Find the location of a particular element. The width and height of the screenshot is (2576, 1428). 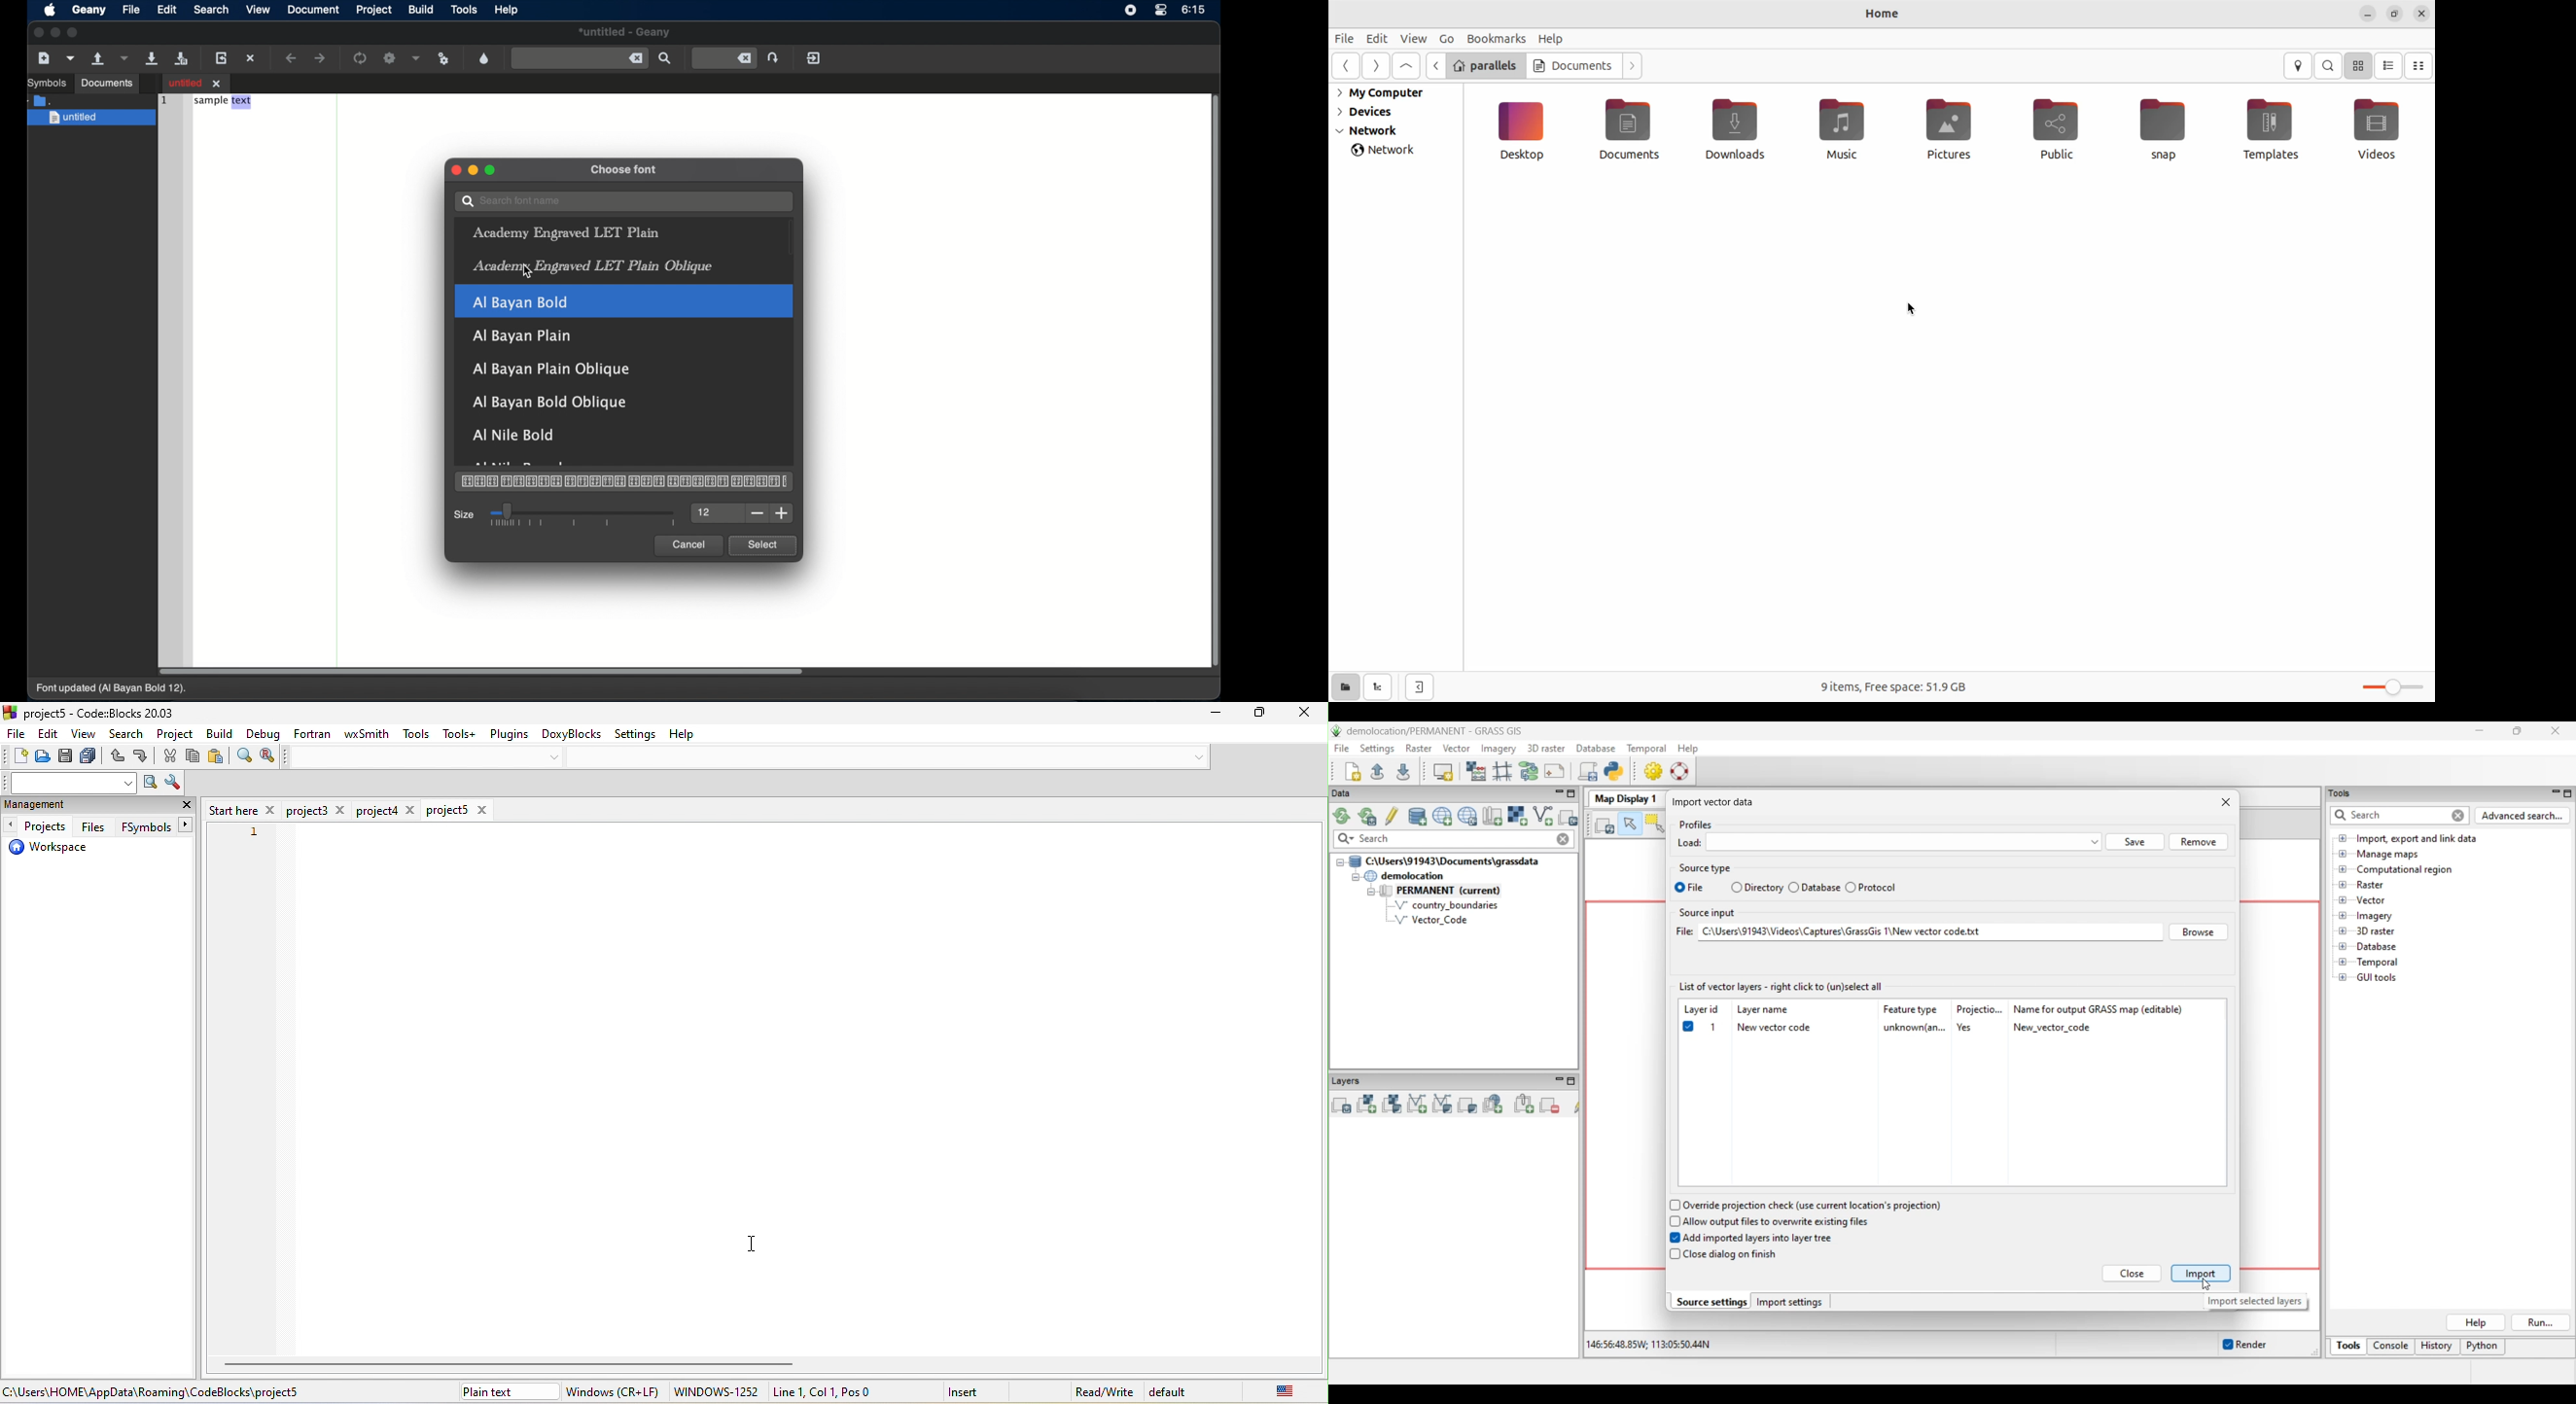

parallels is located at coordinates (1487, 66).